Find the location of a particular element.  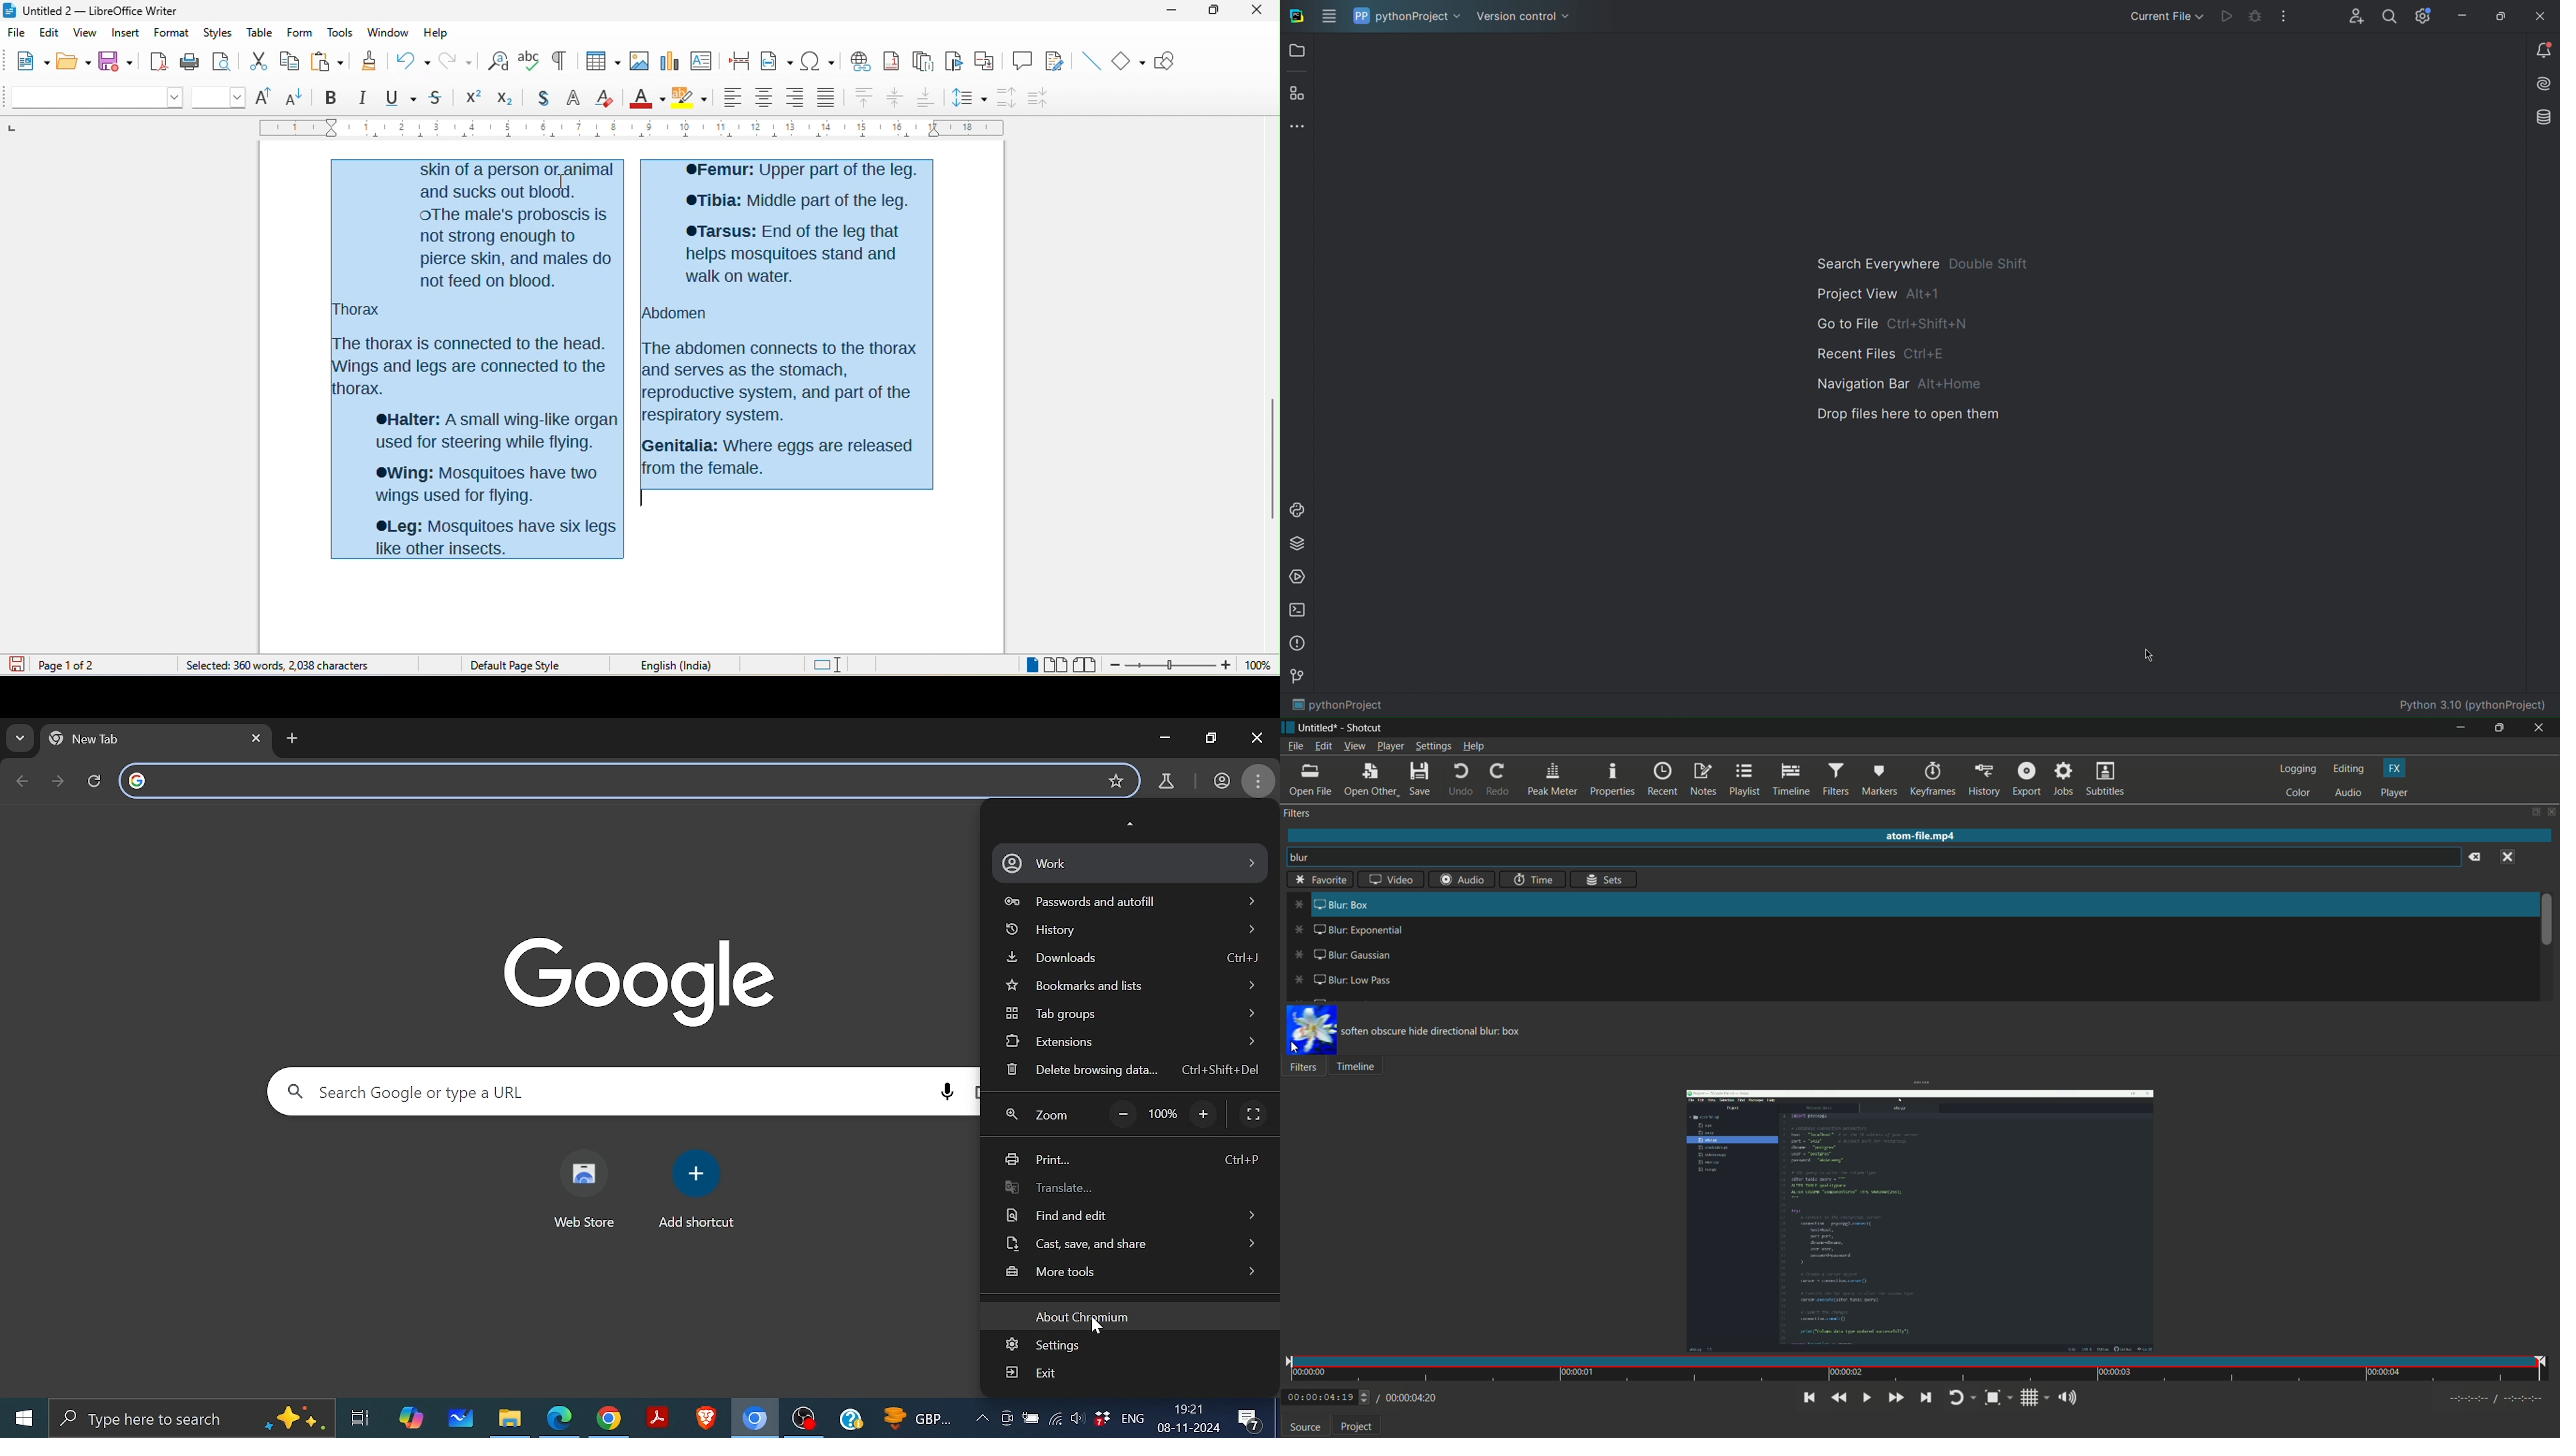

align center is located at coordinates (764, 98).